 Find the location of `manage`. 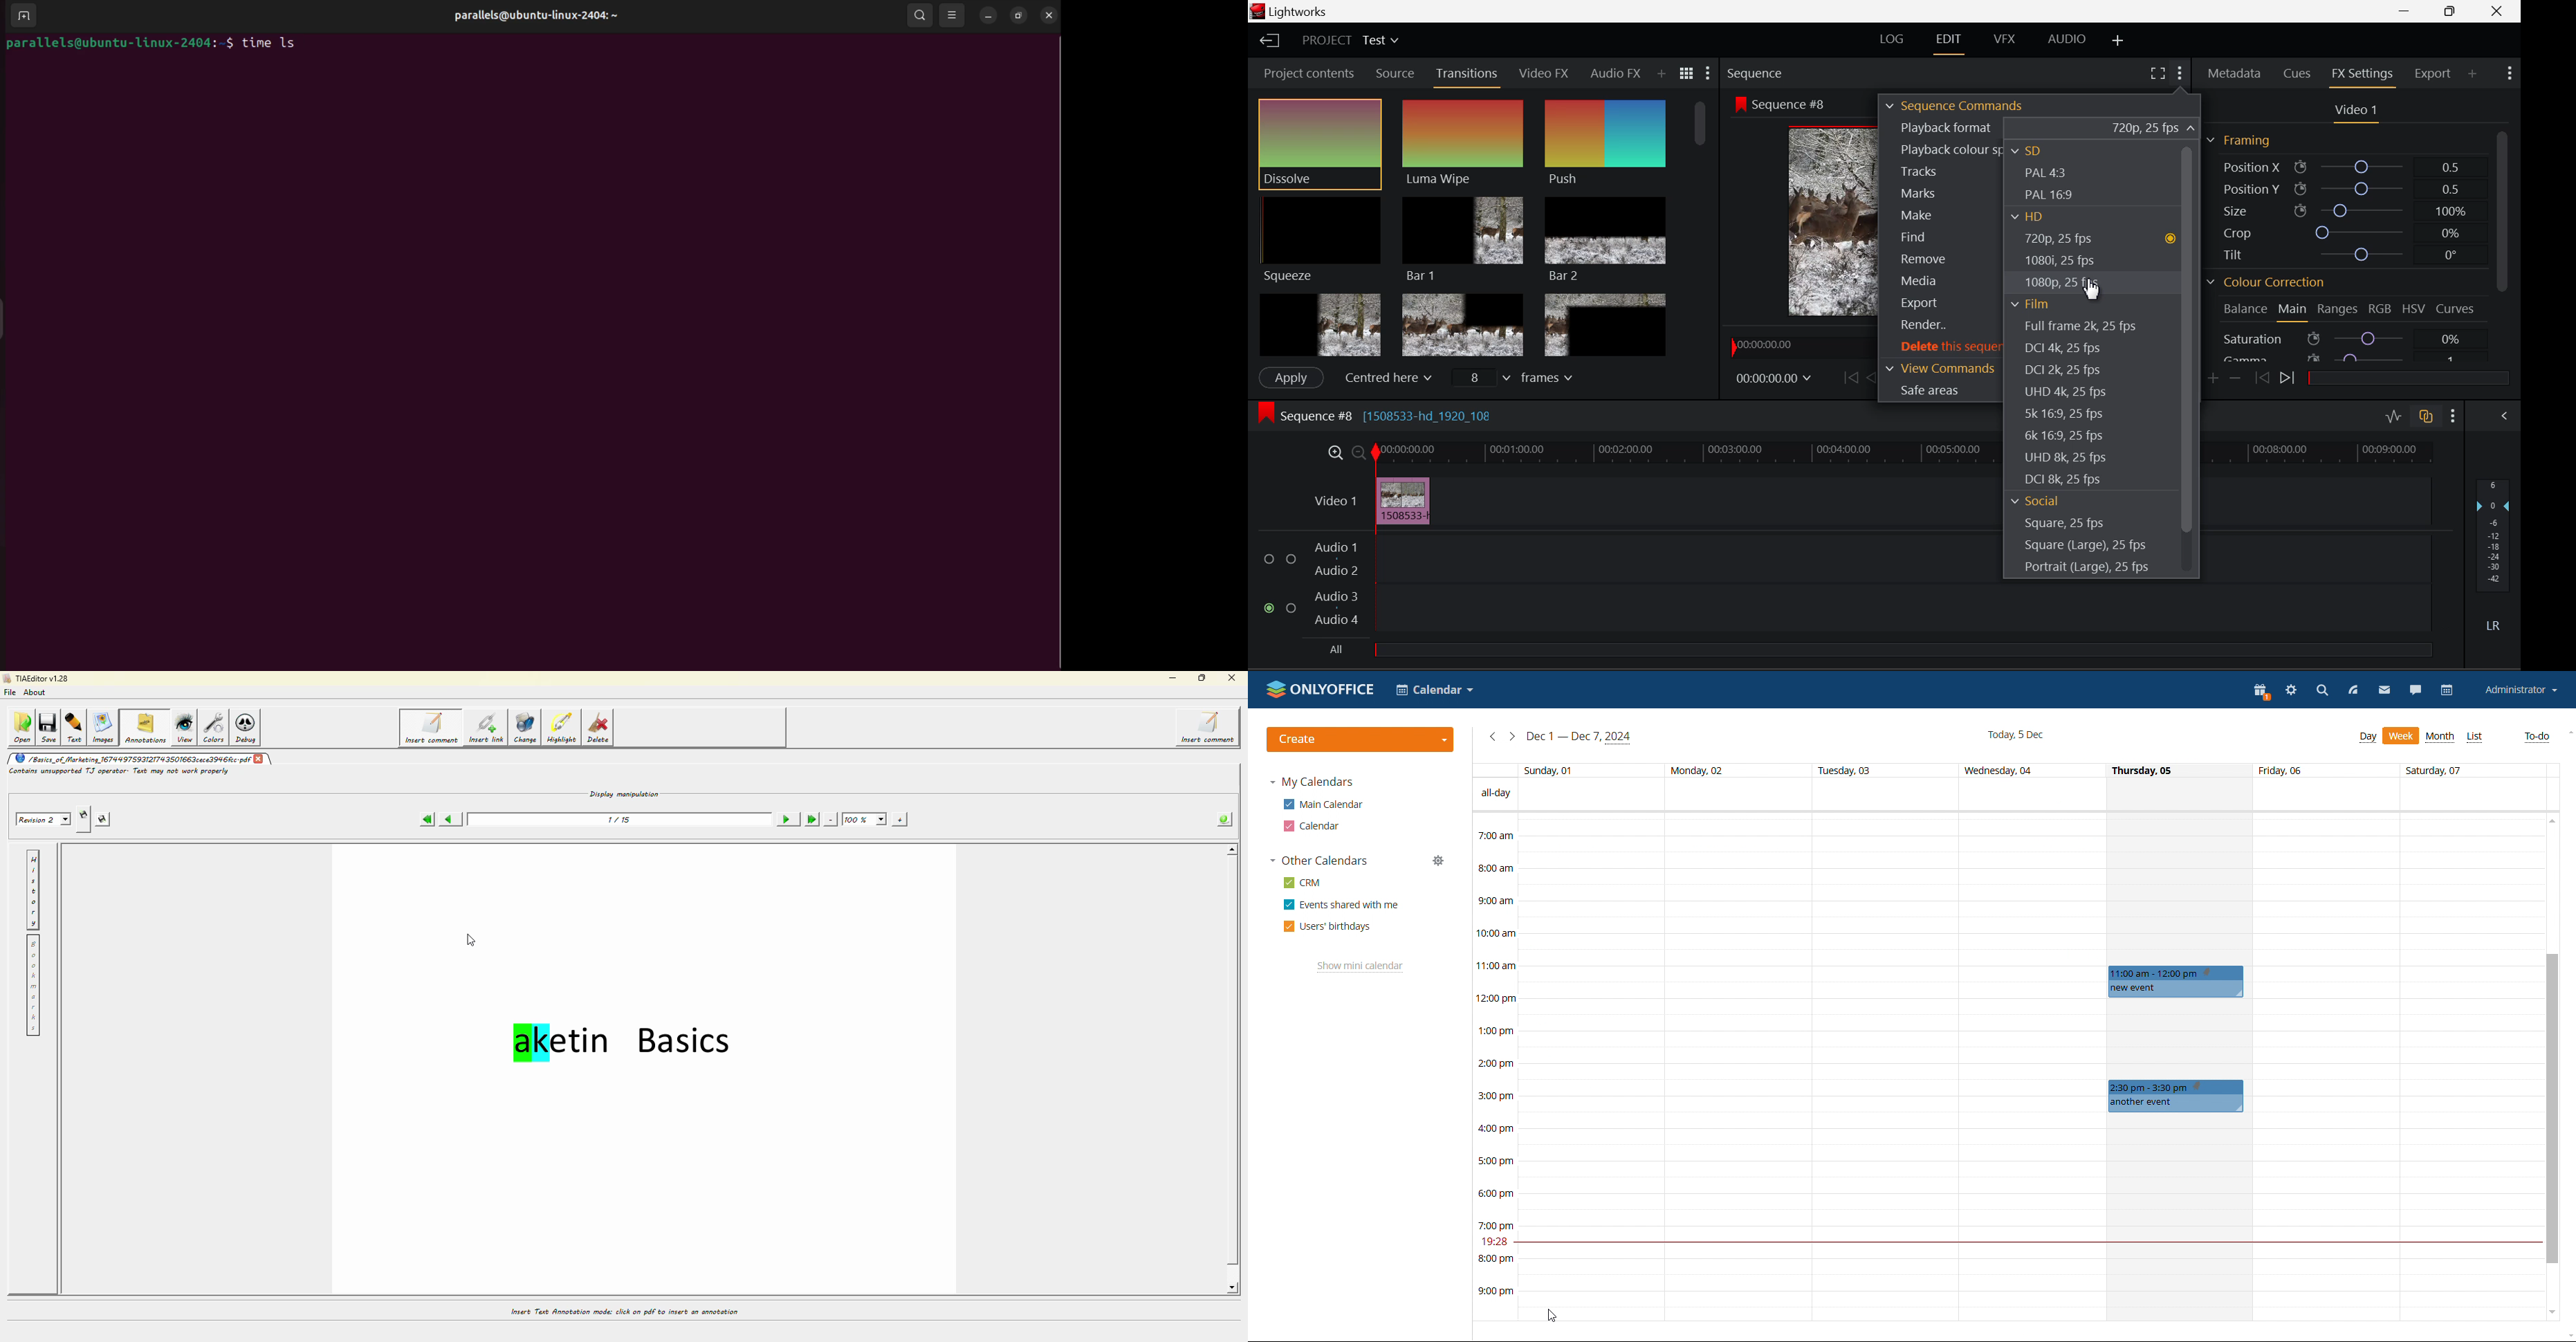

manage is located at coordinates (1439, 861).